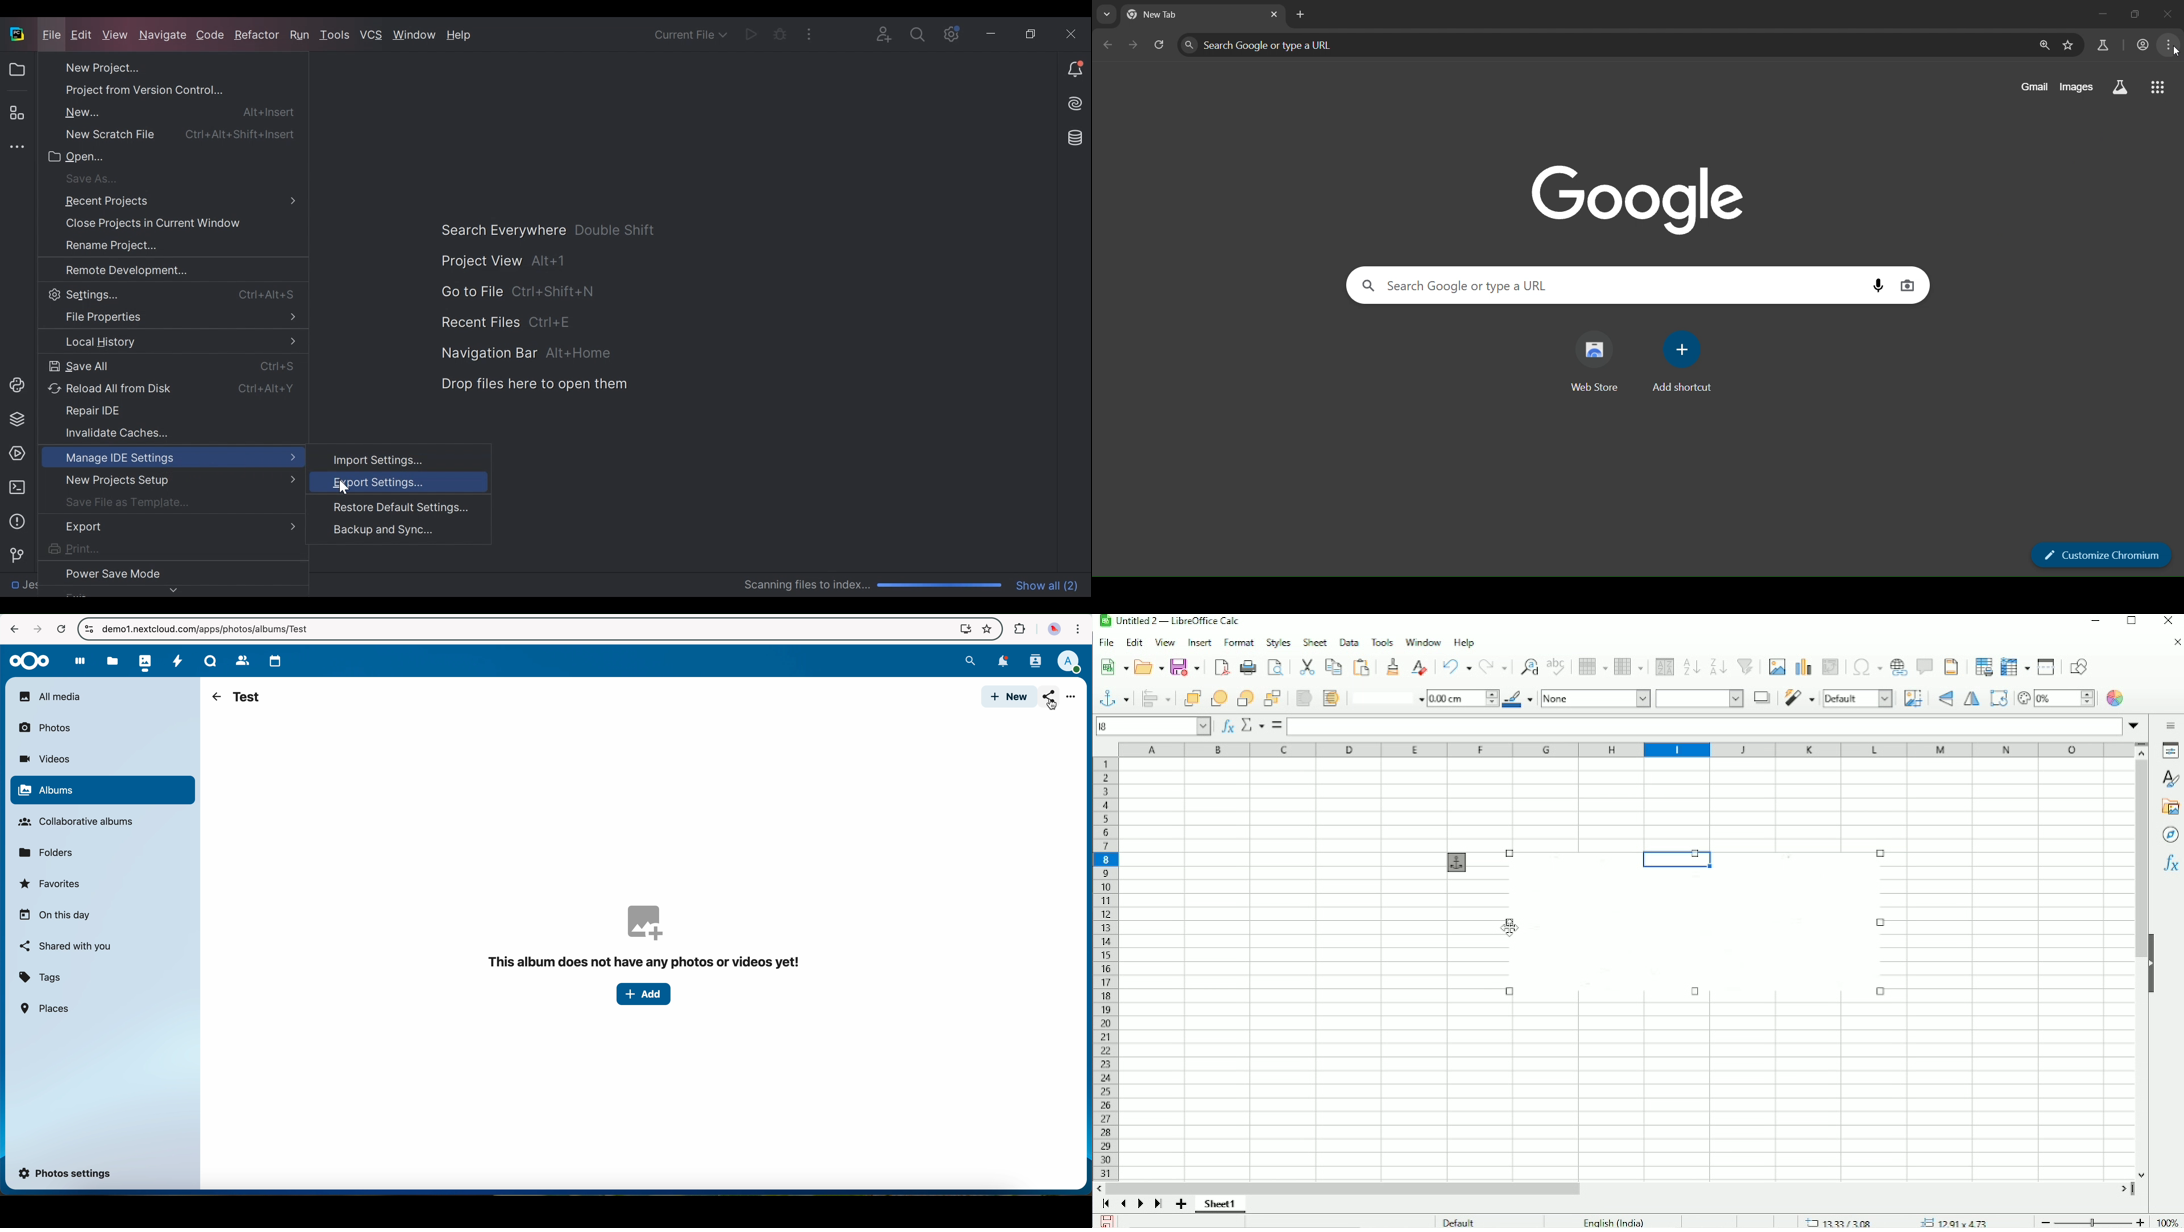 Image resolution: width=2184 pixels, height=1232 pixels. I want to click on Import Settings, so click(405, 459).